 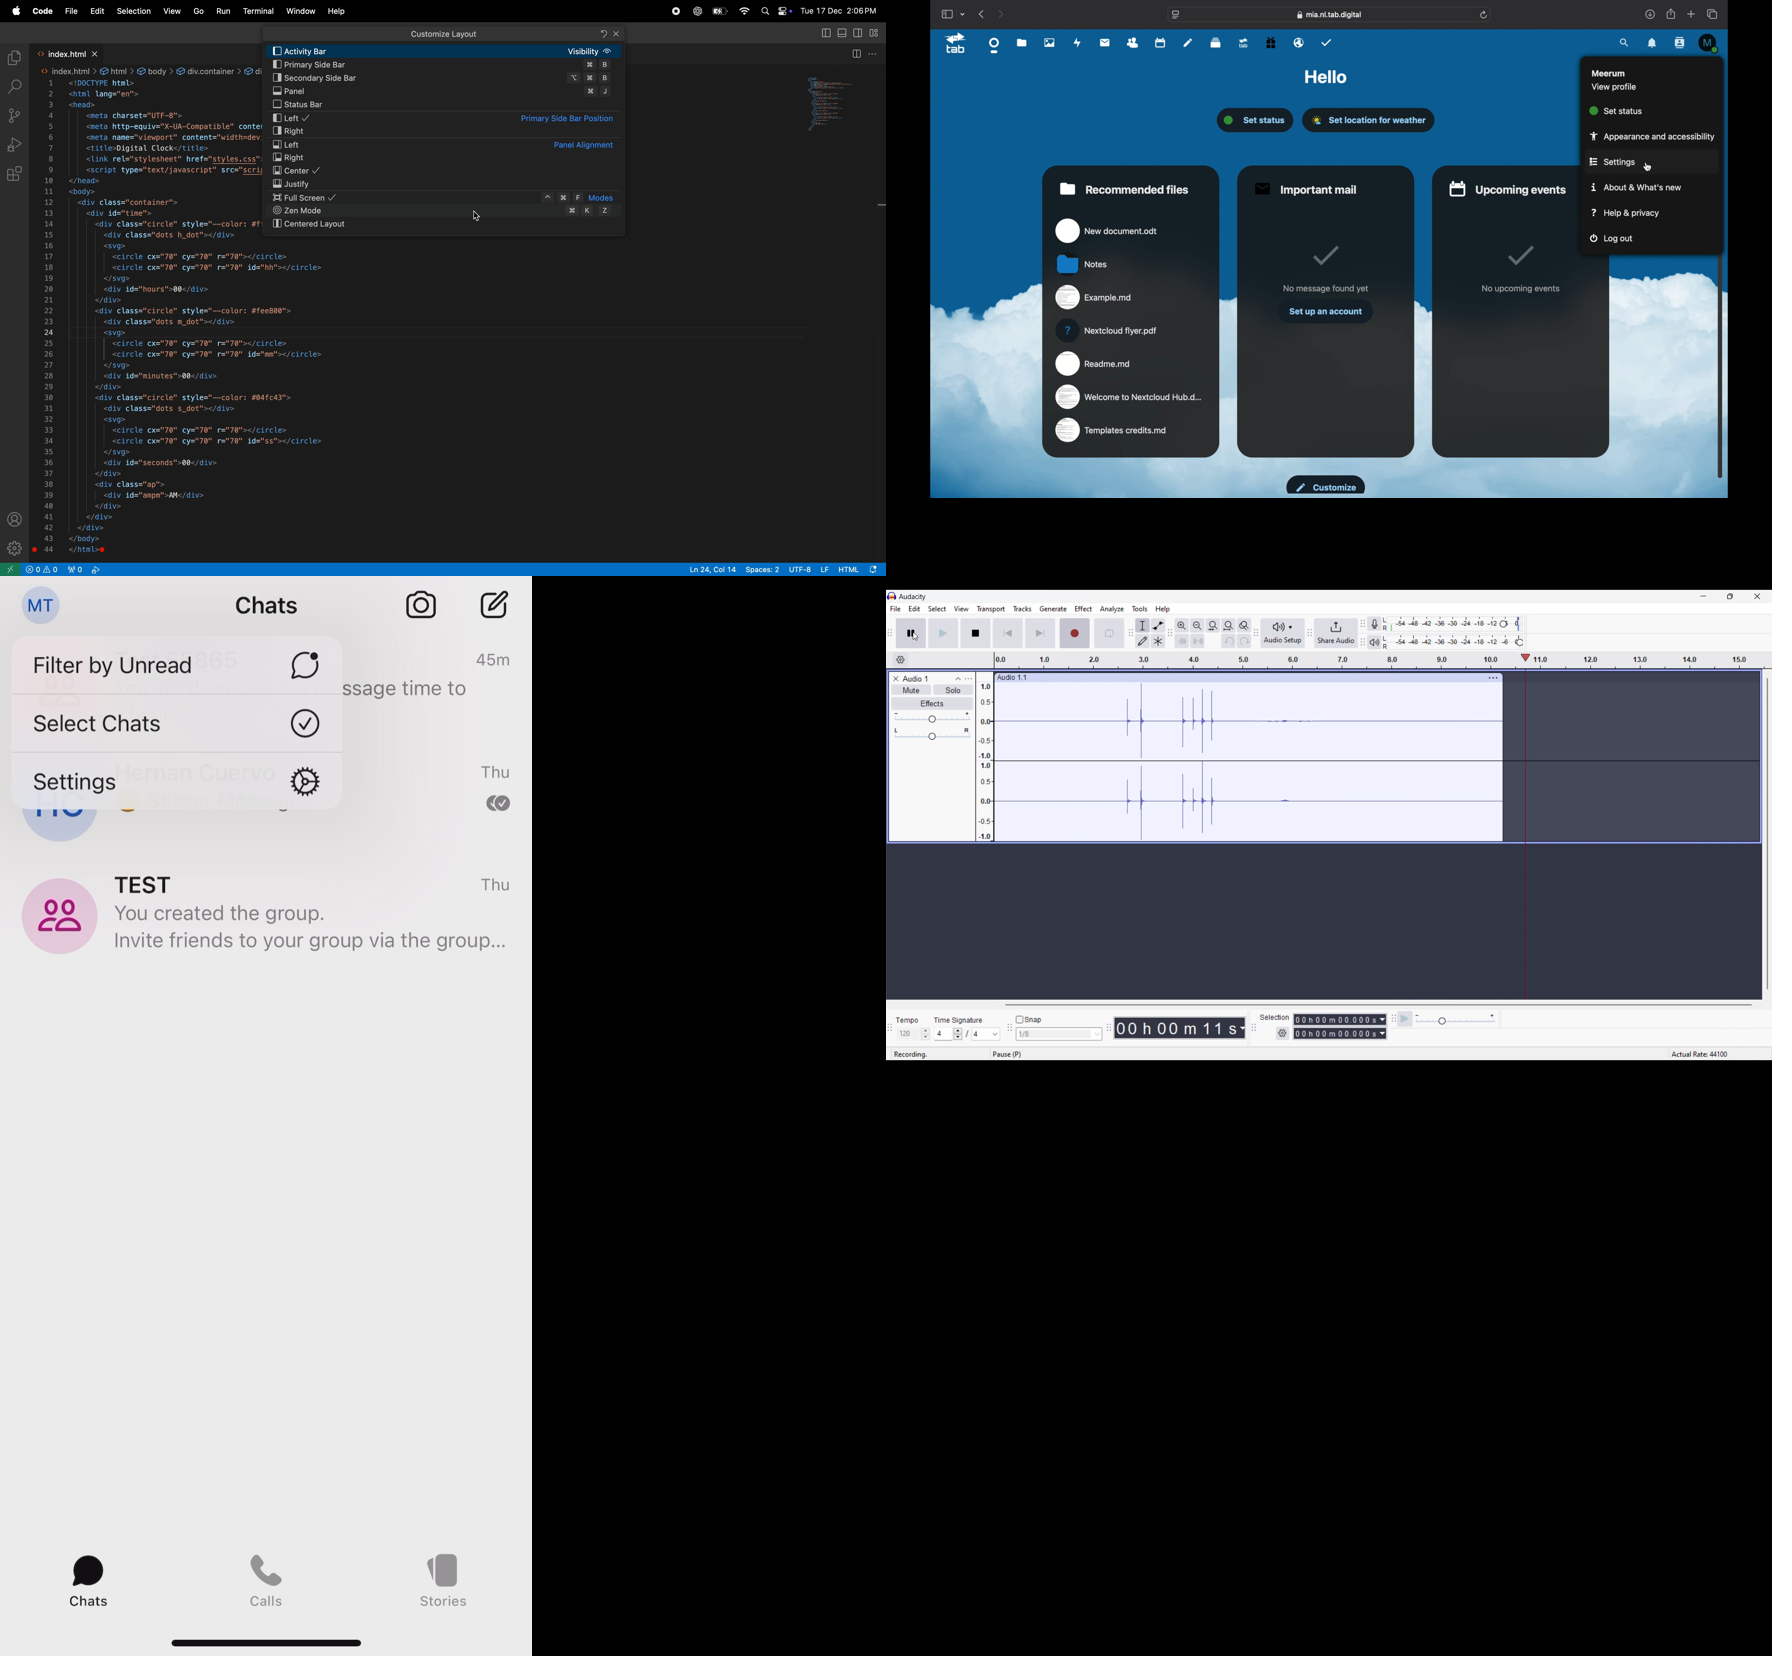 What do you see at coordinates (444, 65) in the screenshot?
I see `primary side bar` at bounding box center [444, 65].